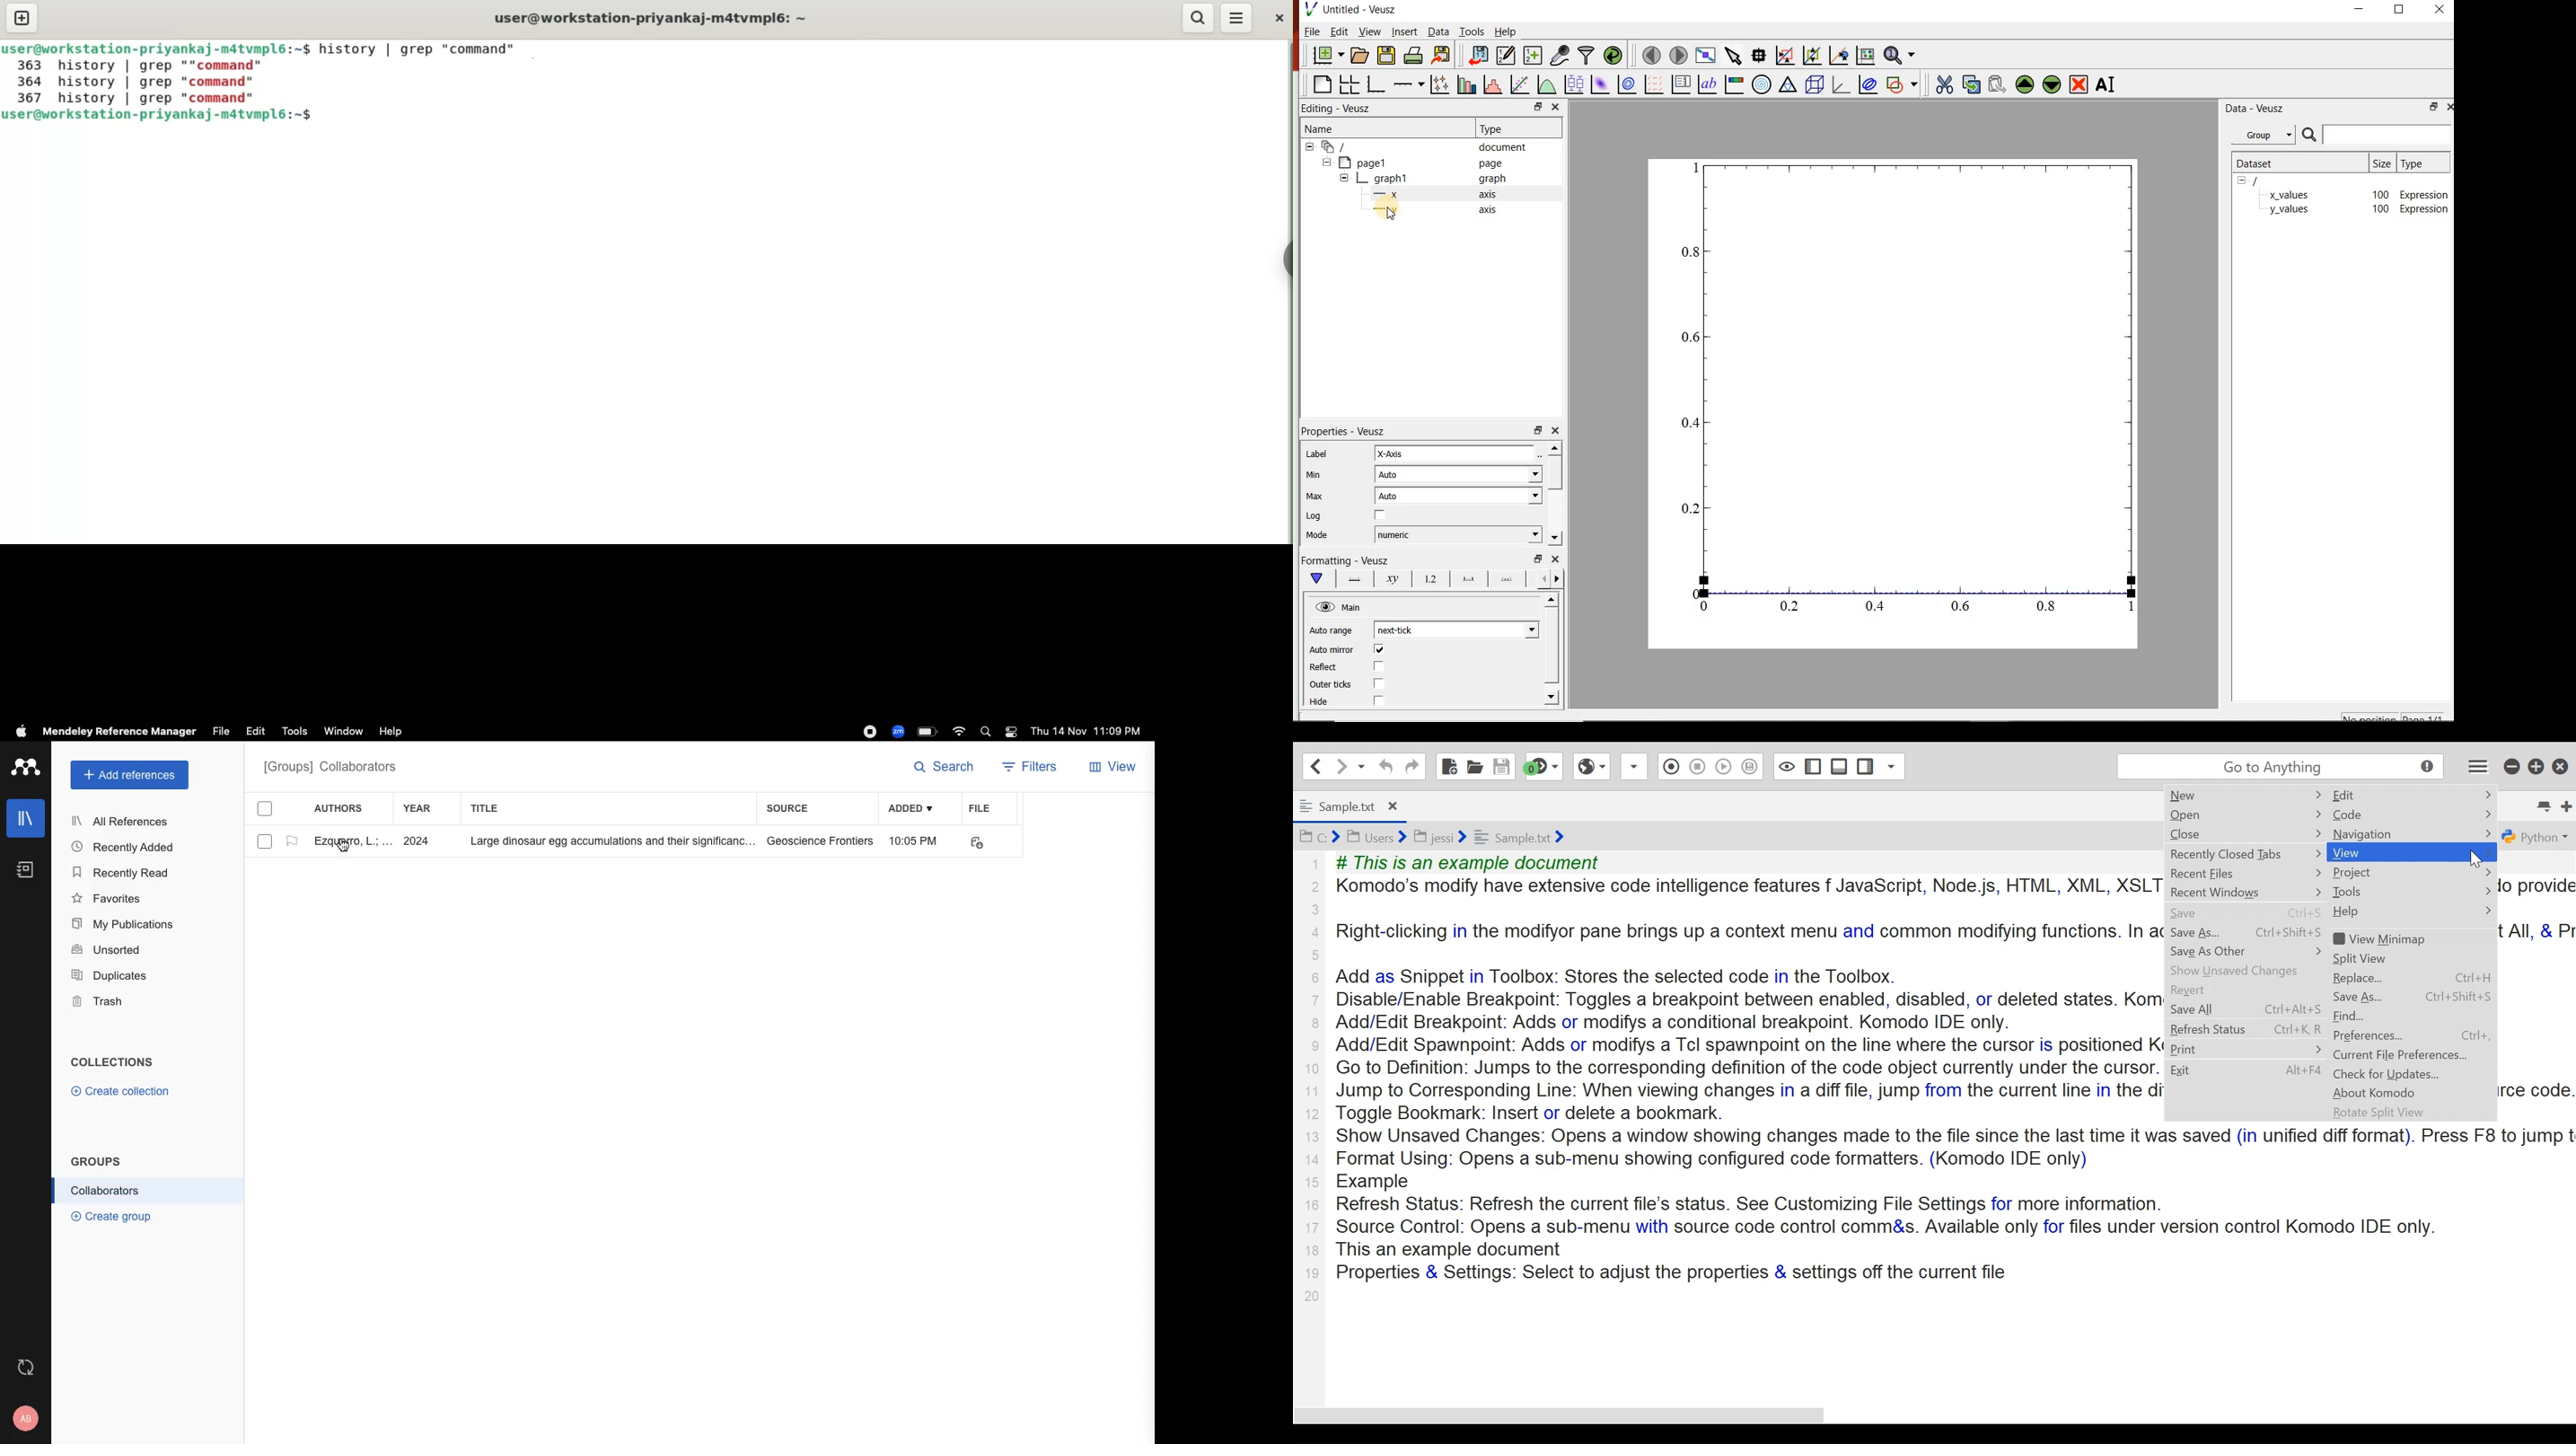  Describe the element at coordinates (1560, 580) in the screenshot. I see `previous options` at that location.